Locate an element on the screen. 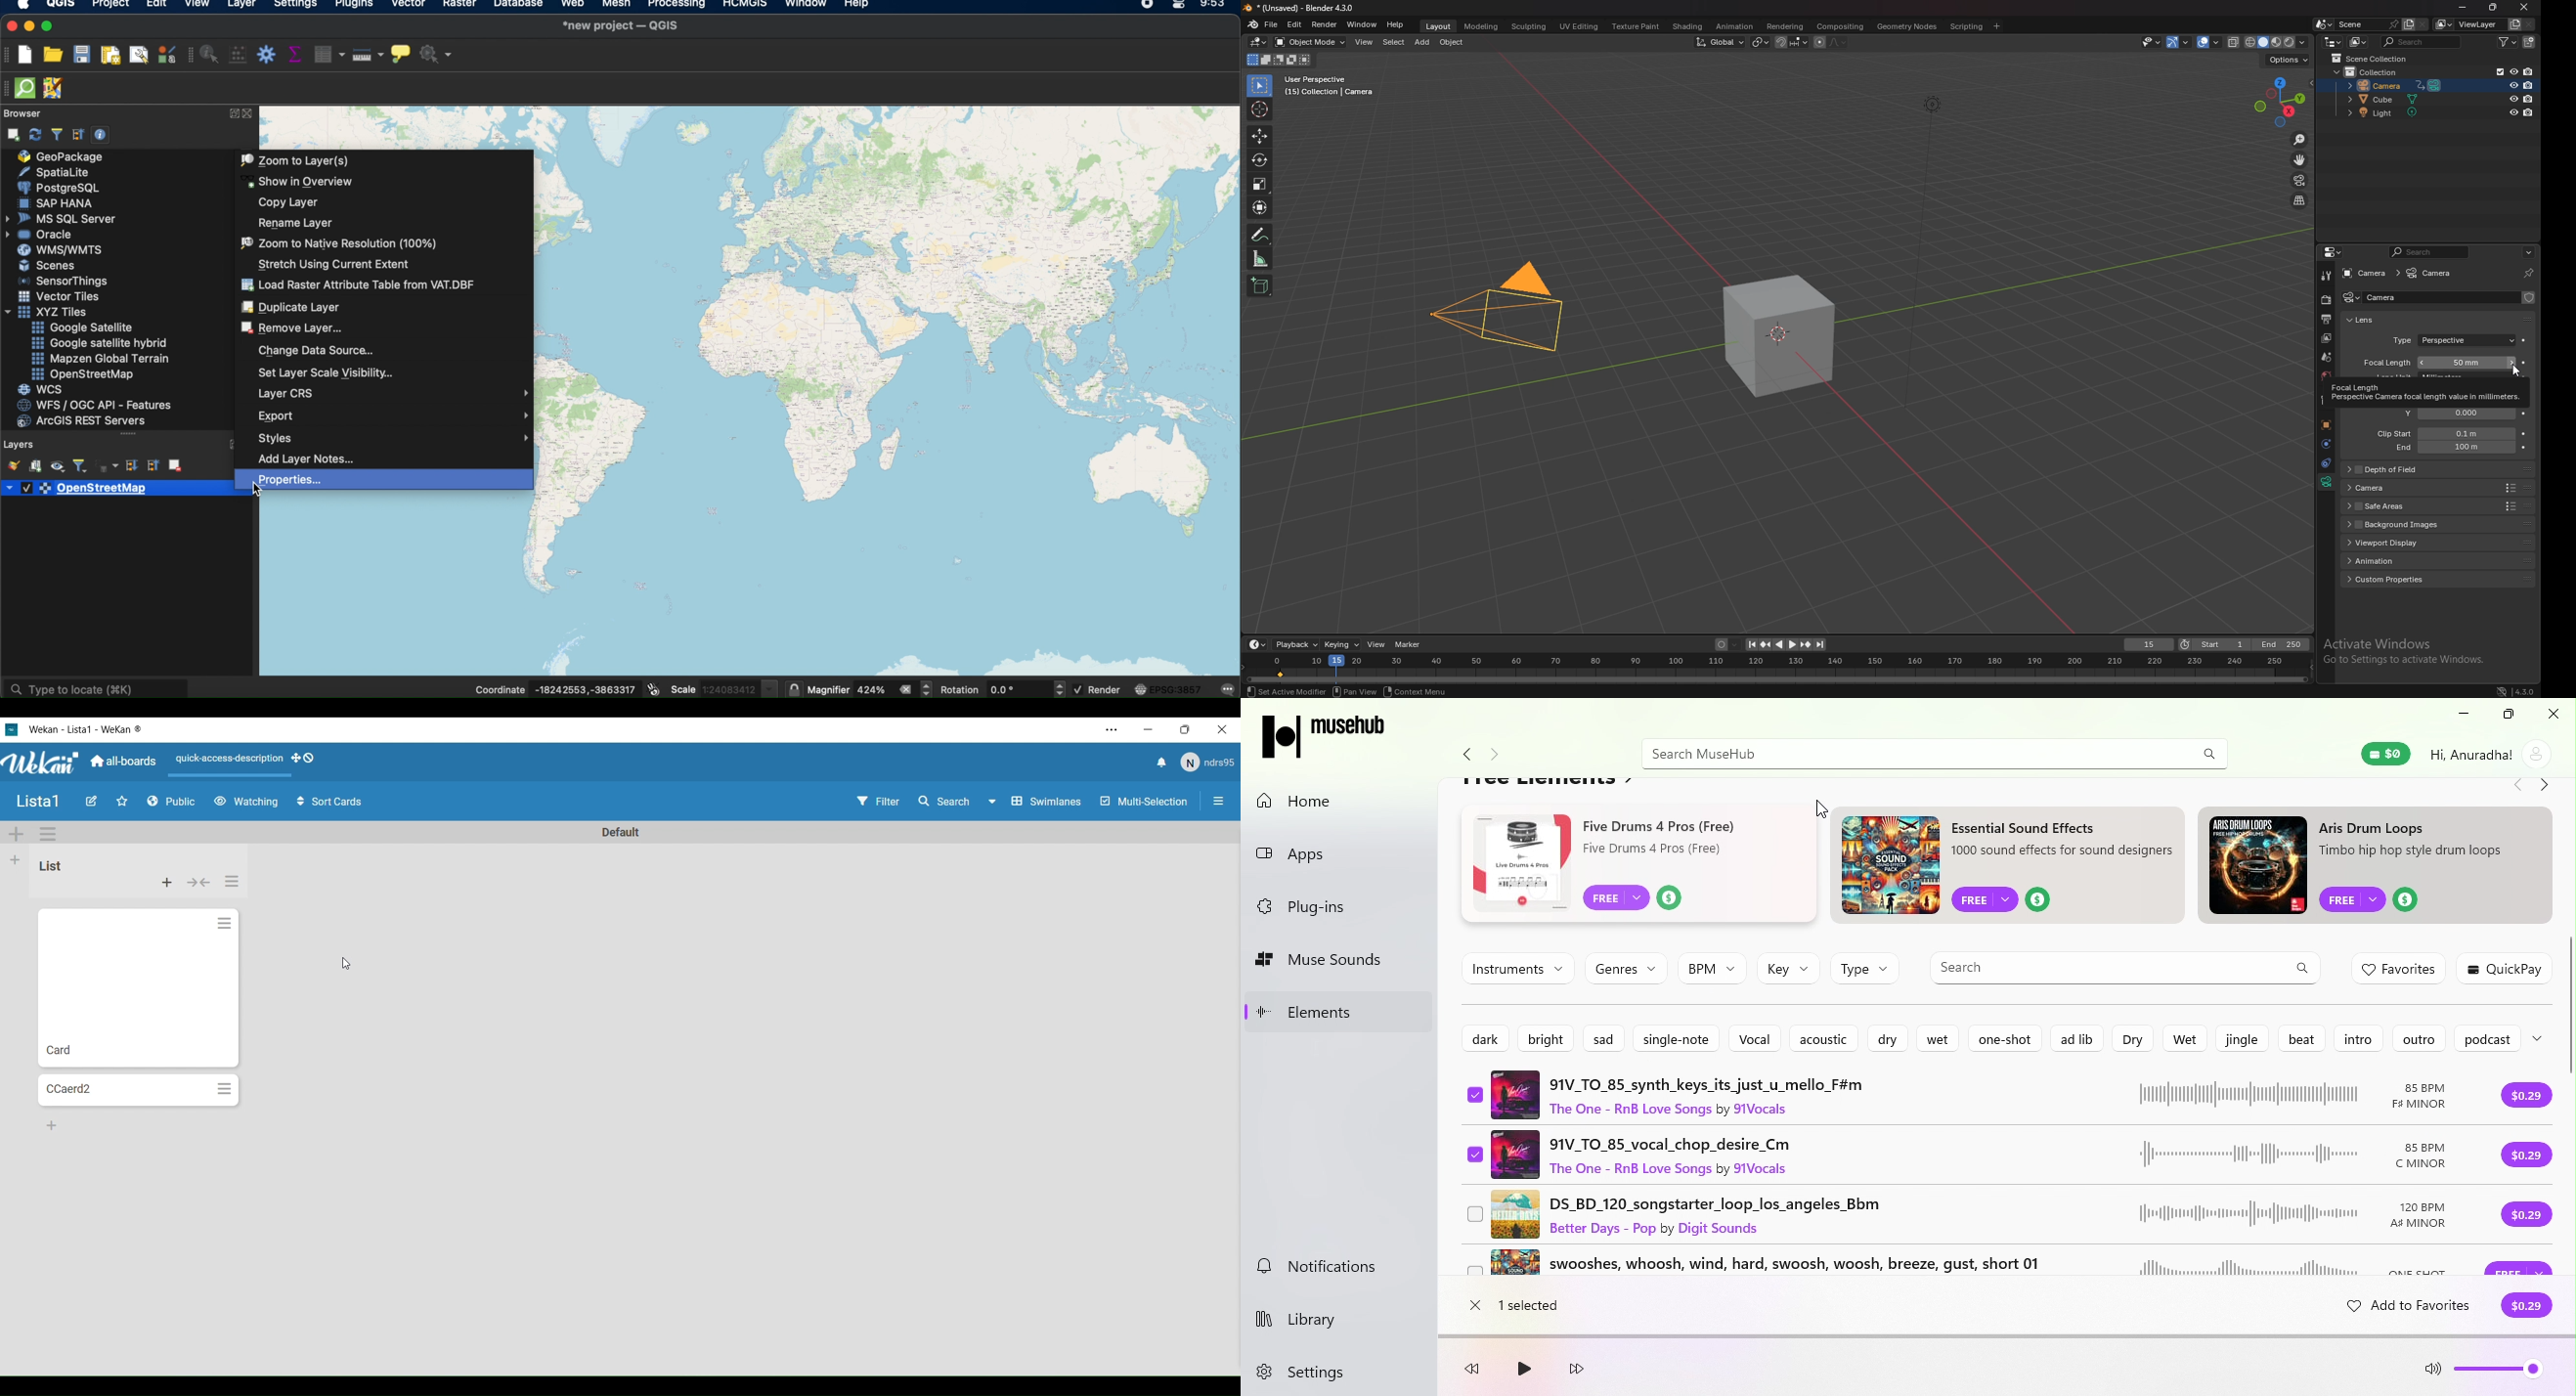 The height and width of the screenshot is (1400, 2576). properties is located at coordinates (288, 480).